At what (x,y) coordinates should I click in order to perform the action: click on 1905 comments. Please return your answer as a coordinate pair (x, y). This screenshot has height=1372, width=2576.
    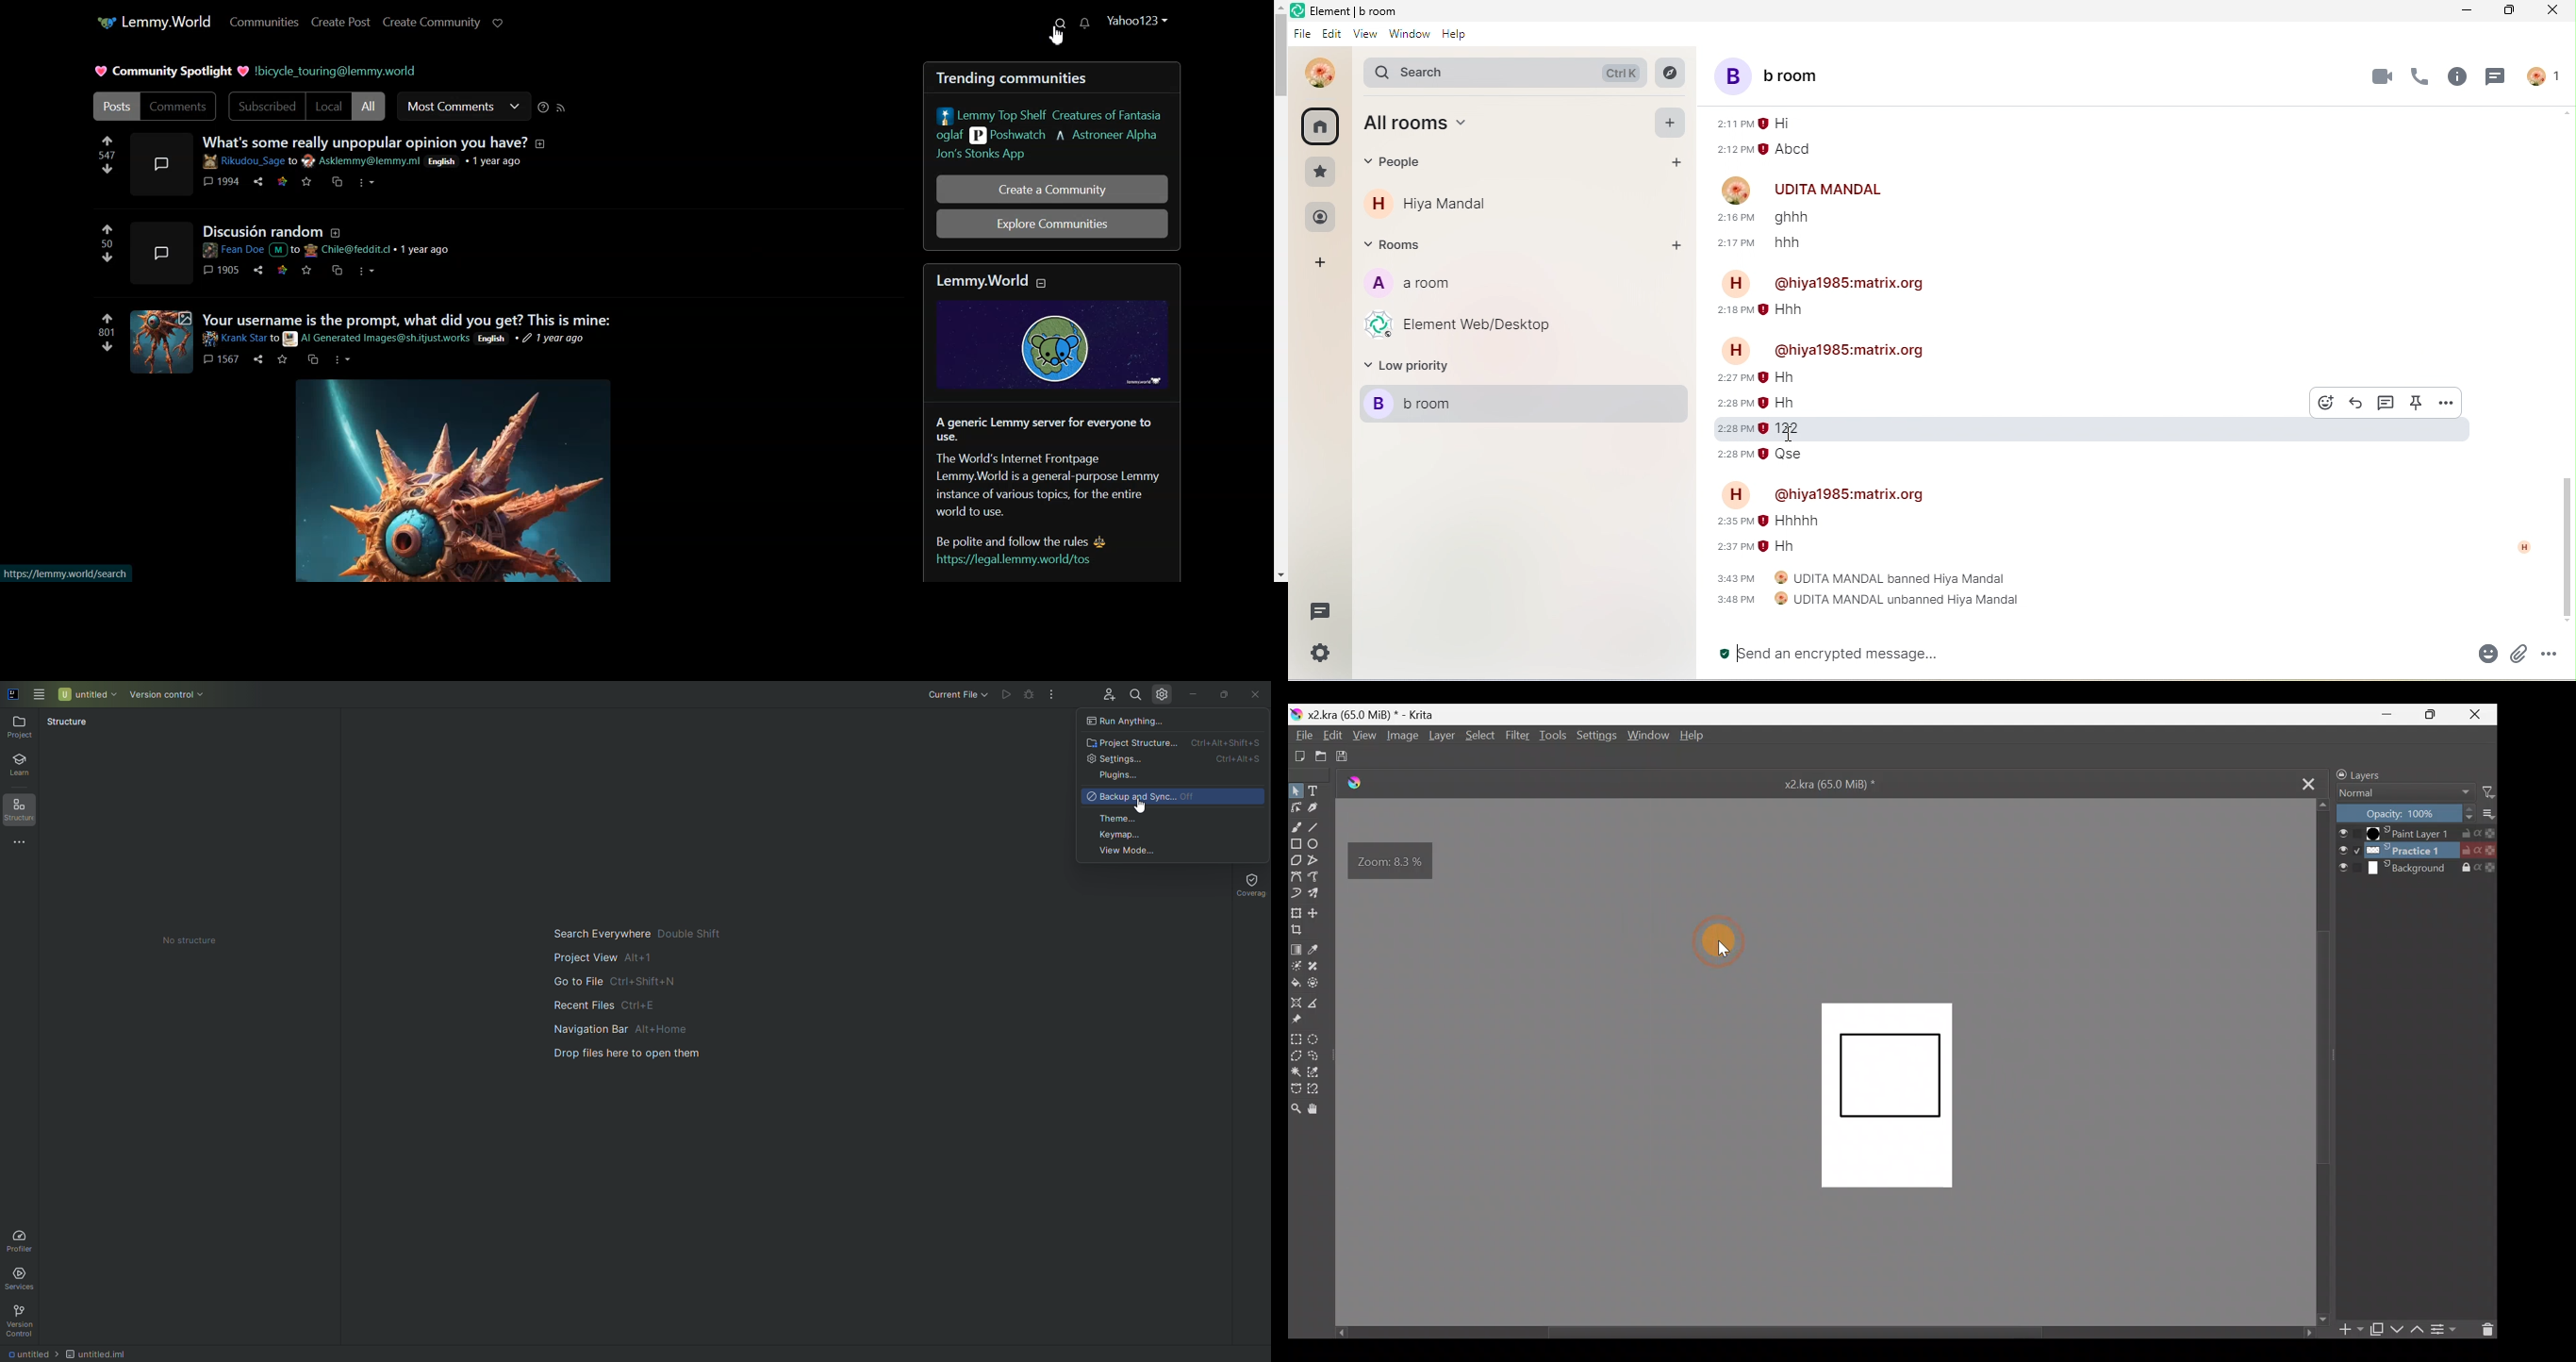
    Looking at the image, I should click on (219, 269).